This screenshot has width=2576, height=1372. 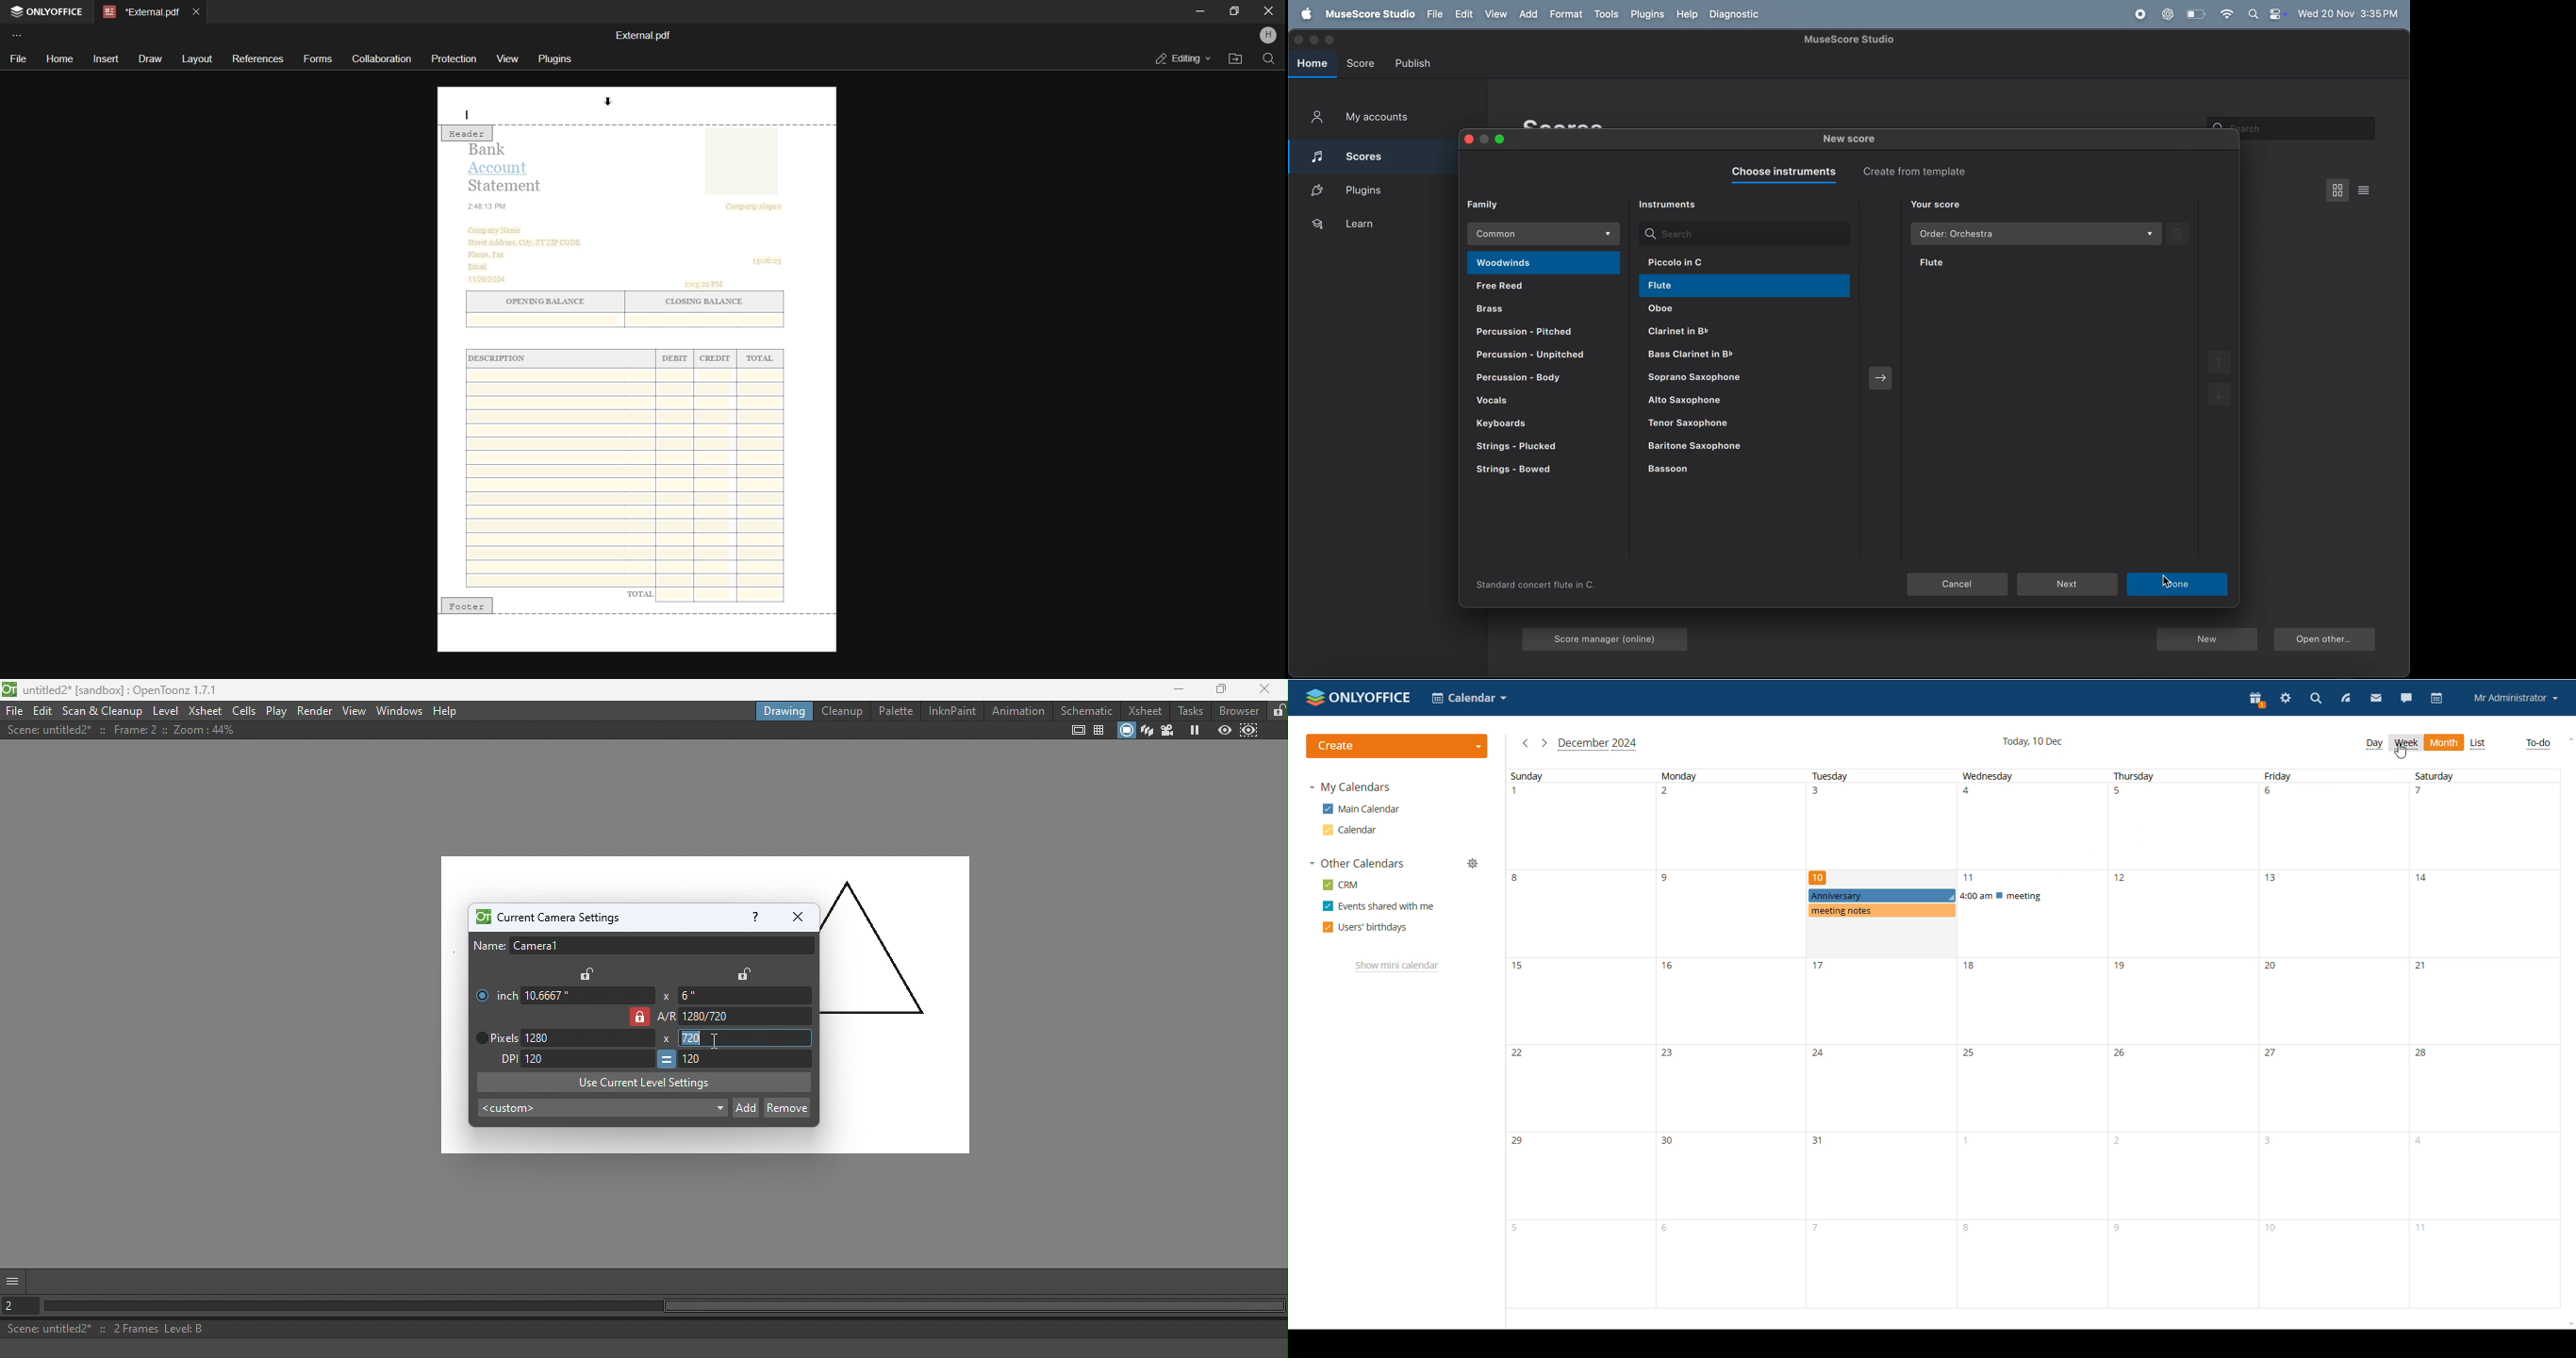 I want to click on Lock rooms tab, so click(x=1277, y=711).